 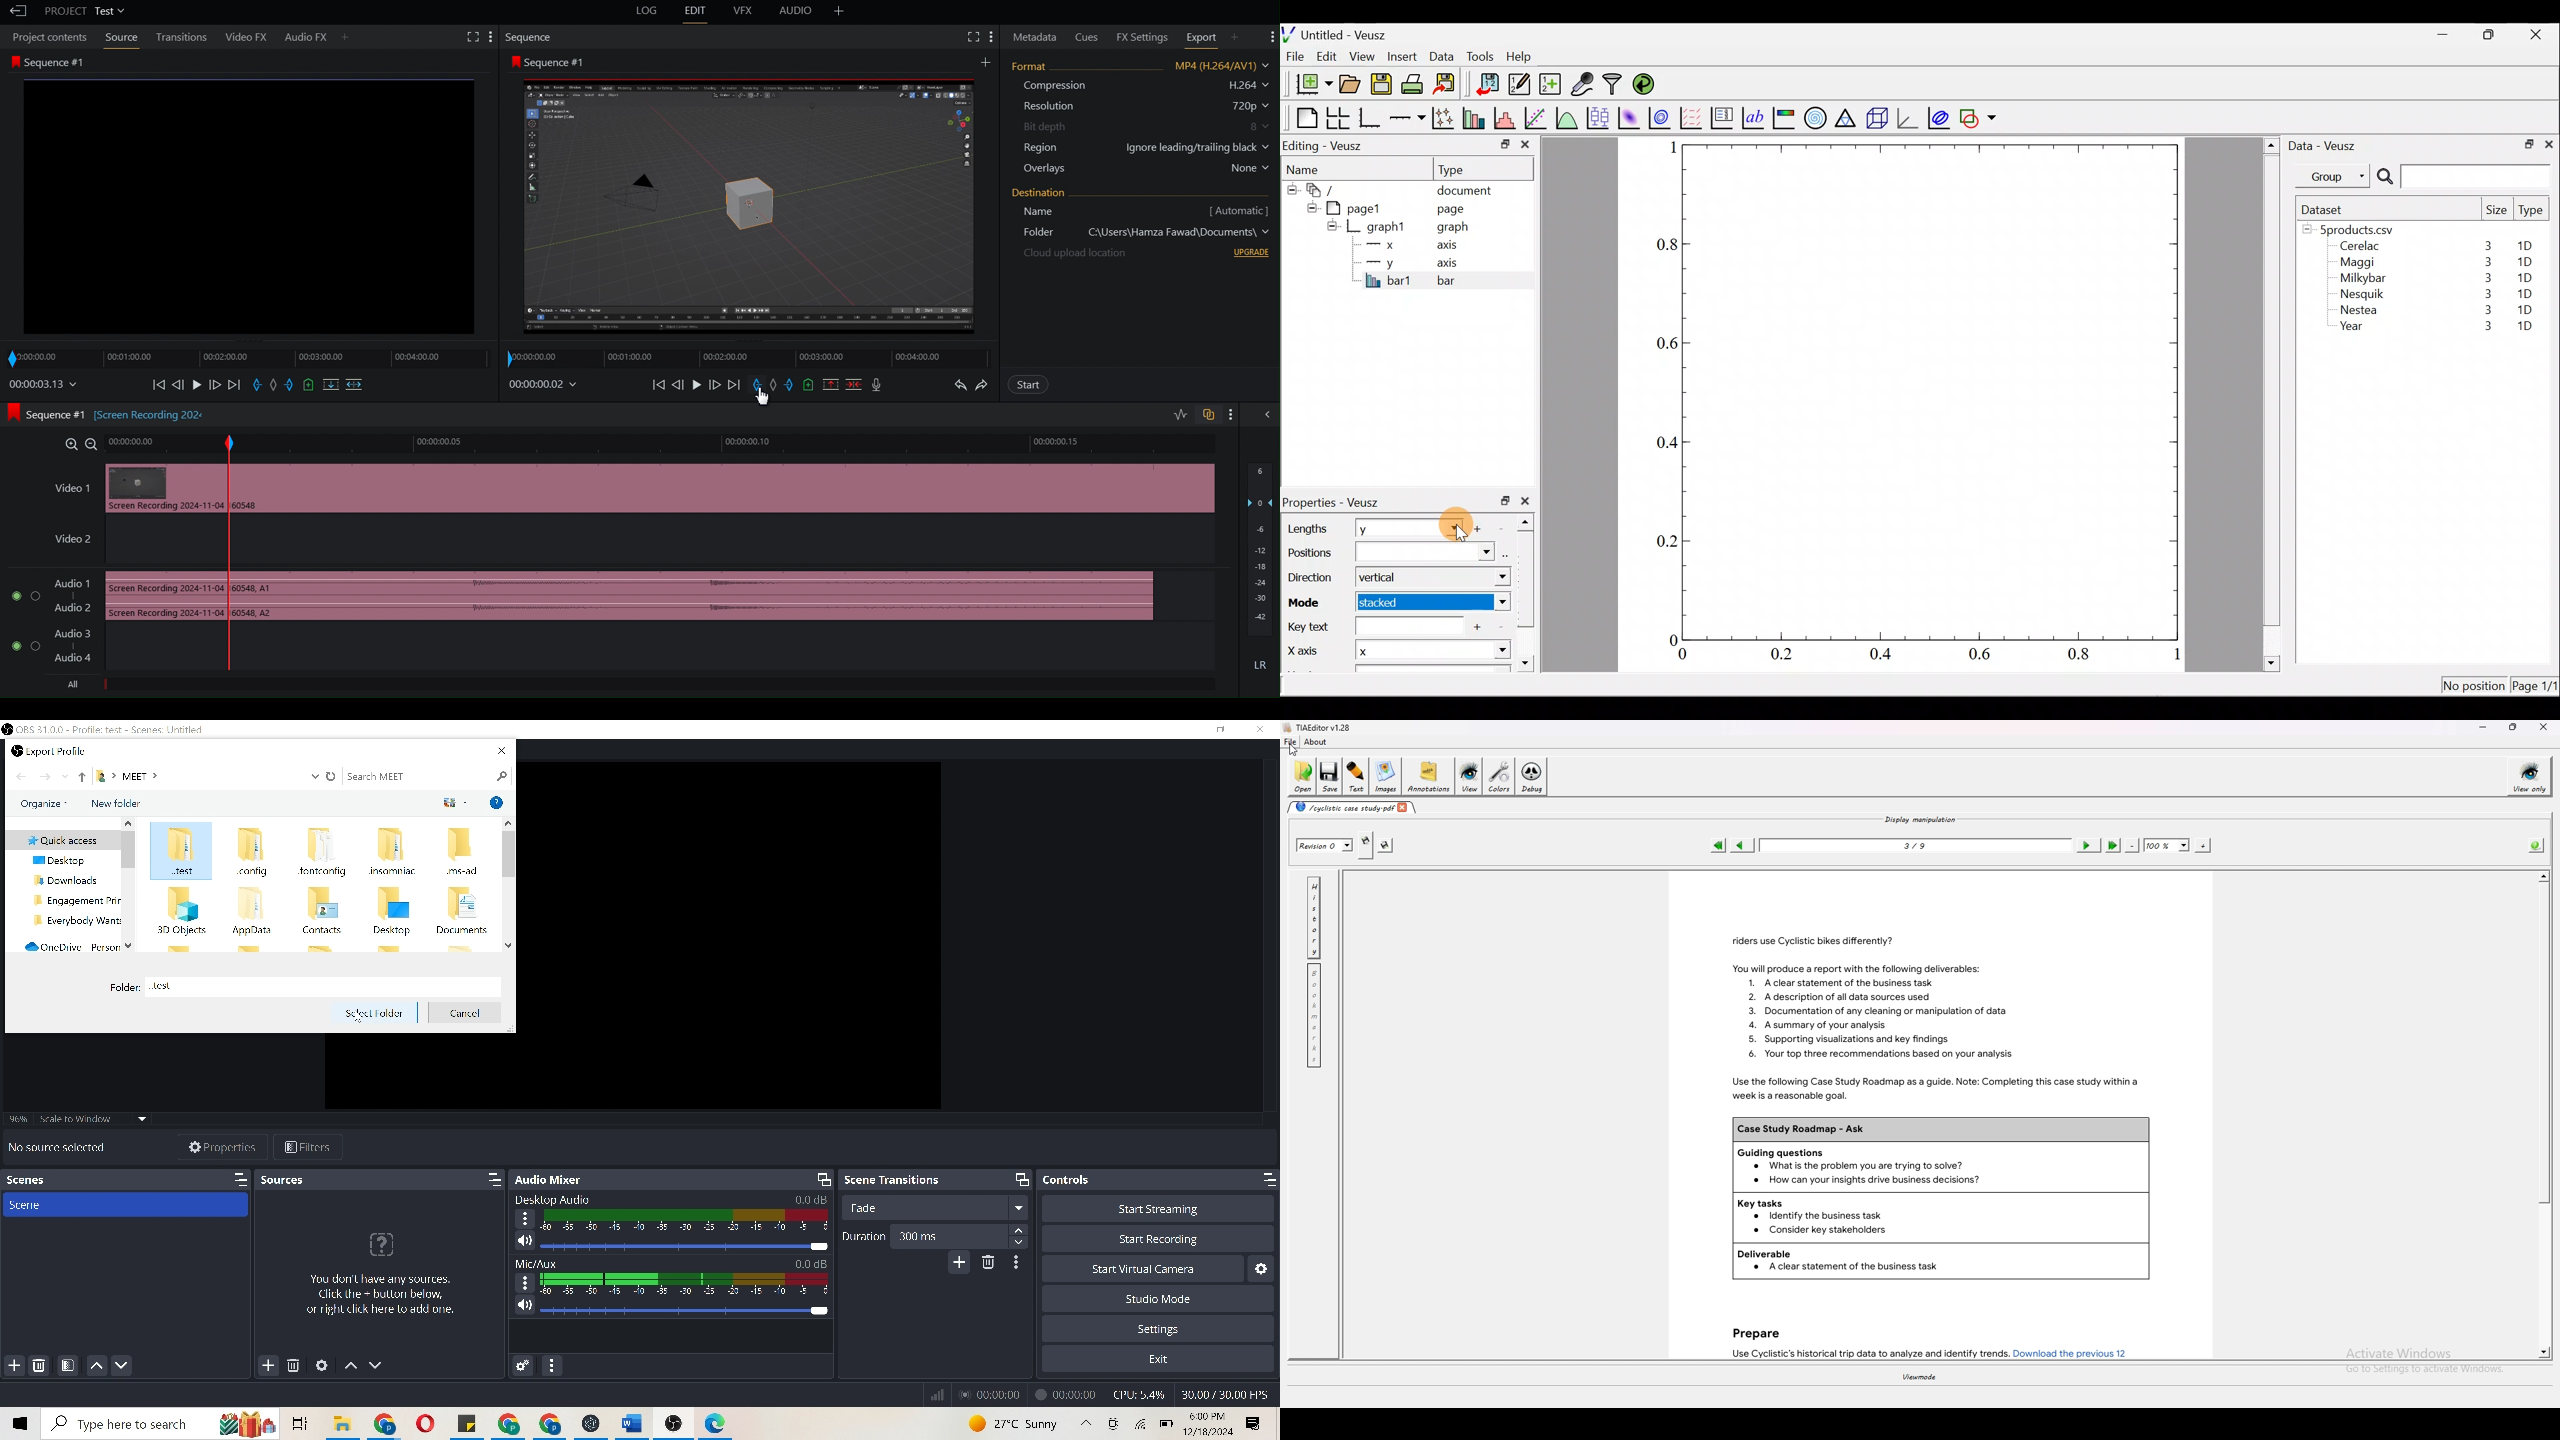 I want to click on remove, so click(x=39, y=1363).